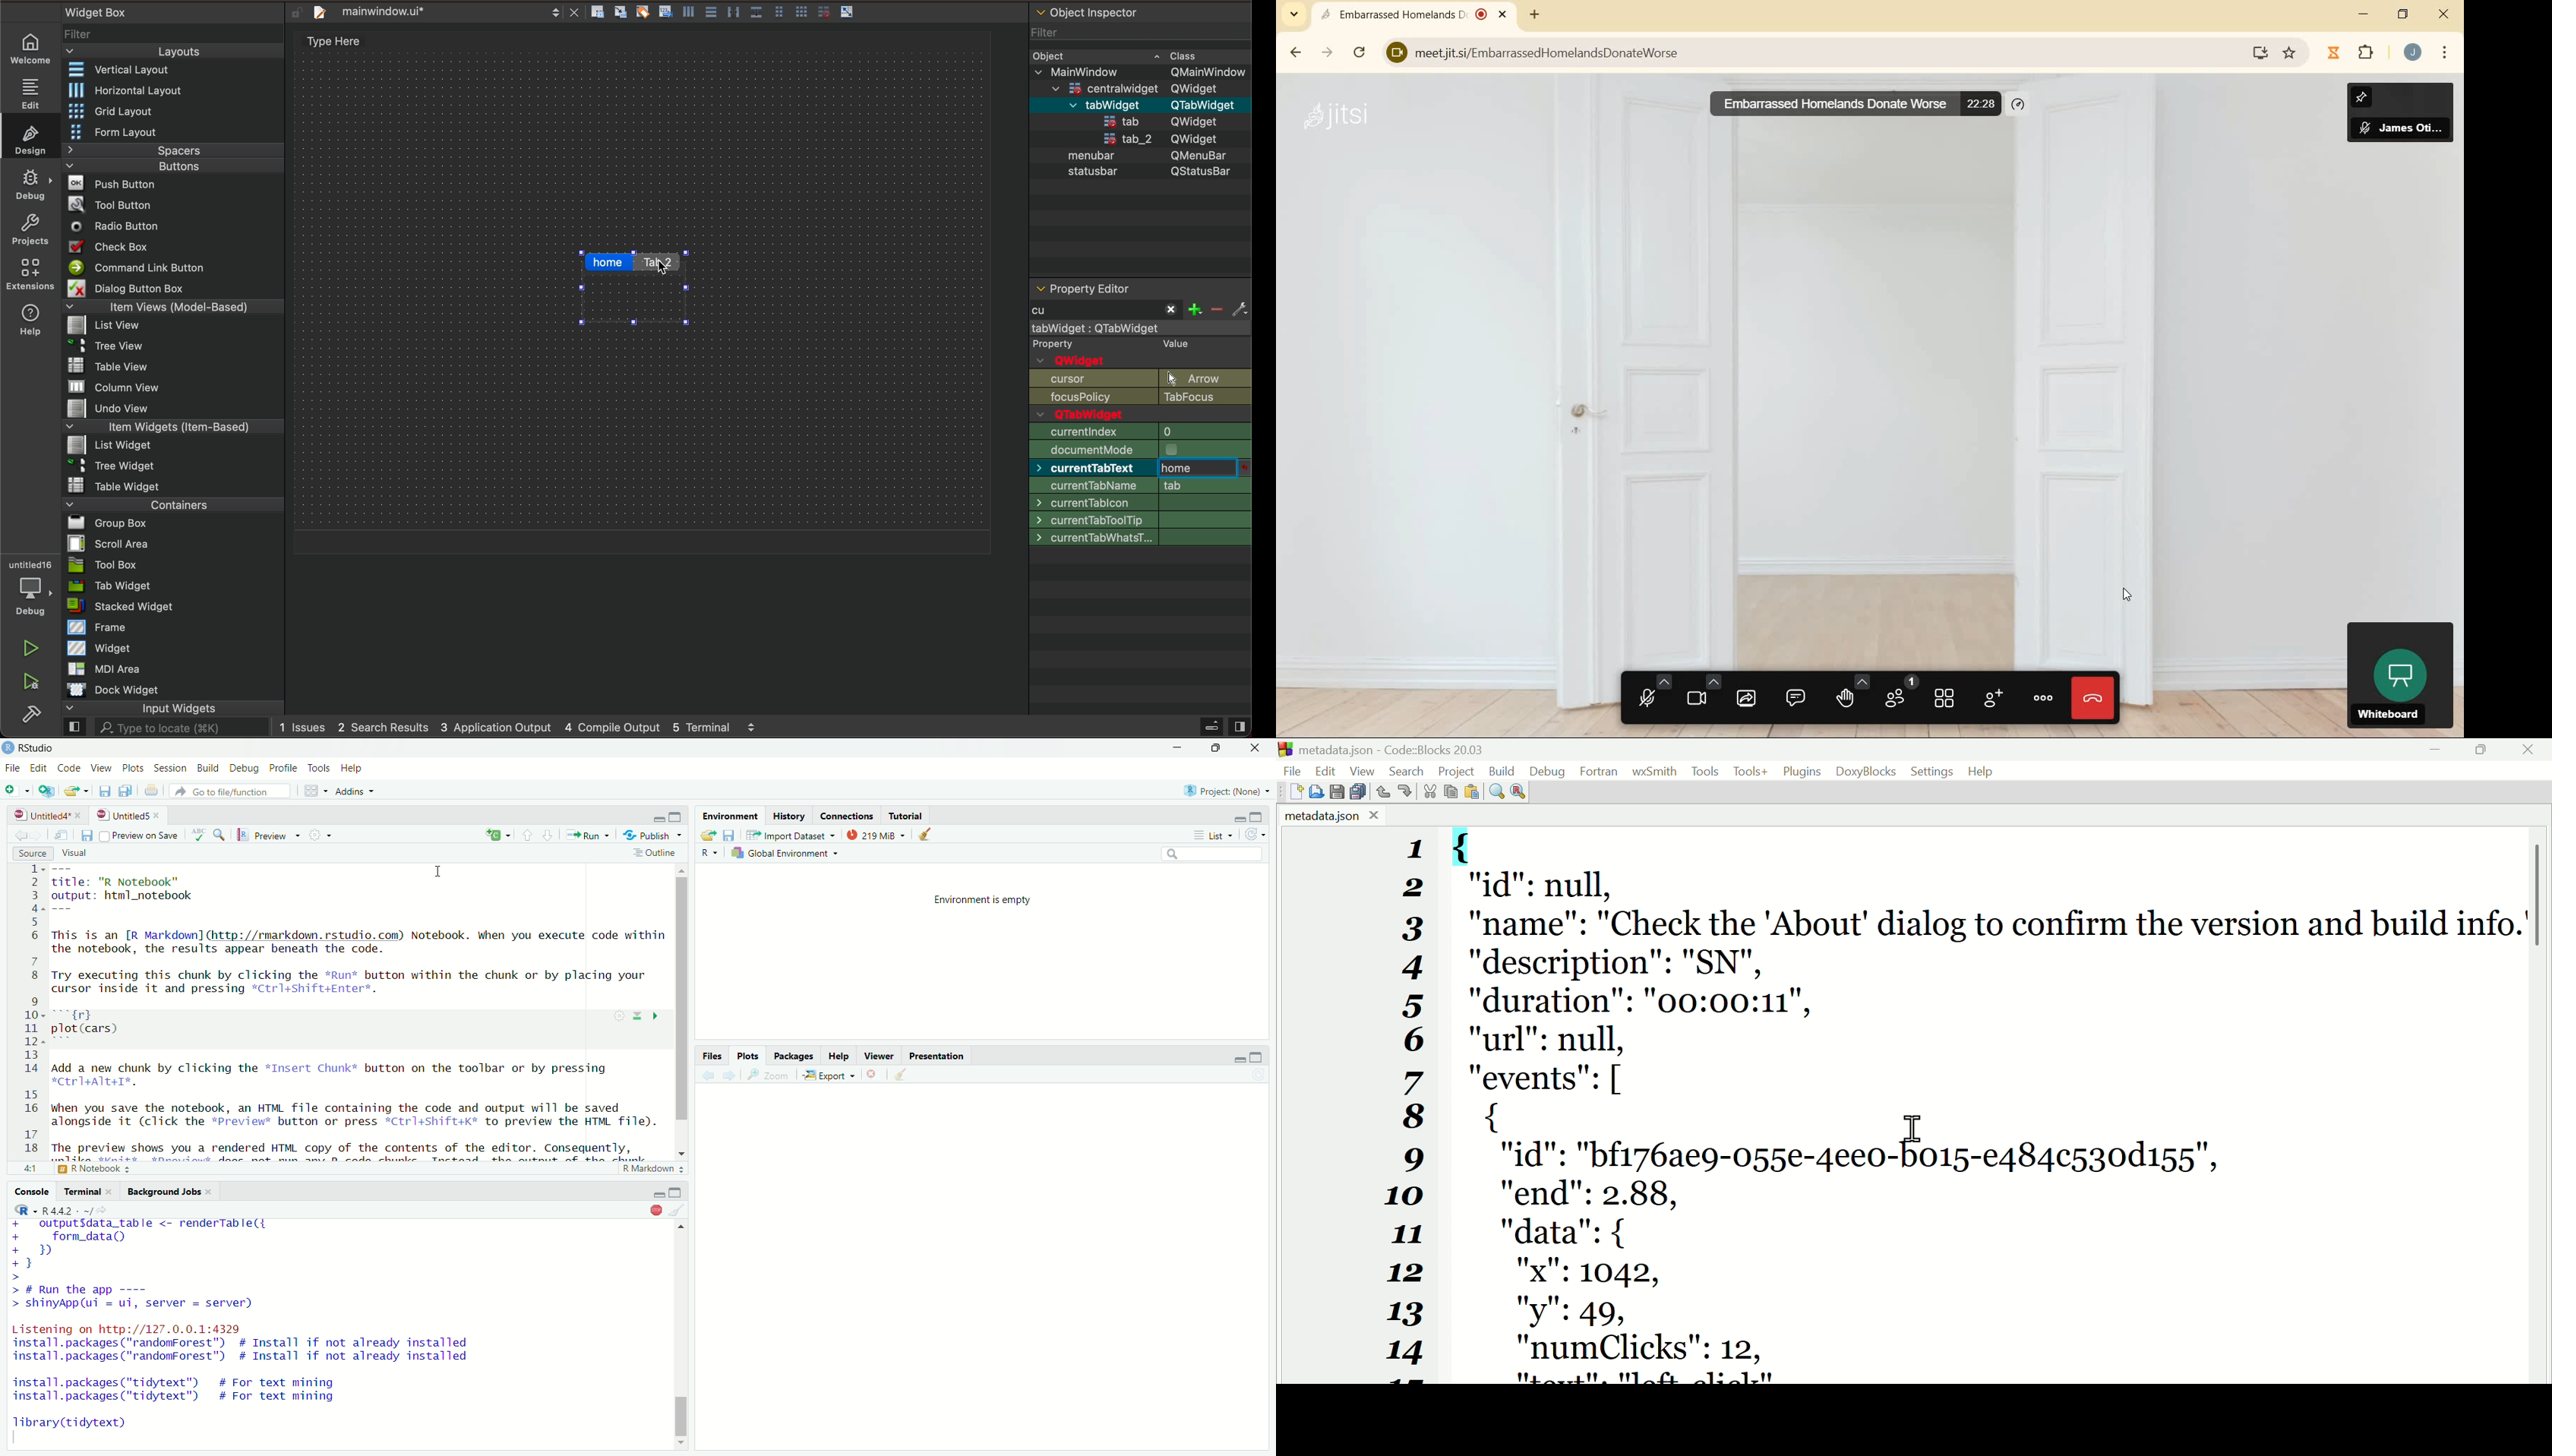 The image size is (2576, 1456). Describe the element at coordinates (658, 1191) in the screenshot. I see `` at that location.